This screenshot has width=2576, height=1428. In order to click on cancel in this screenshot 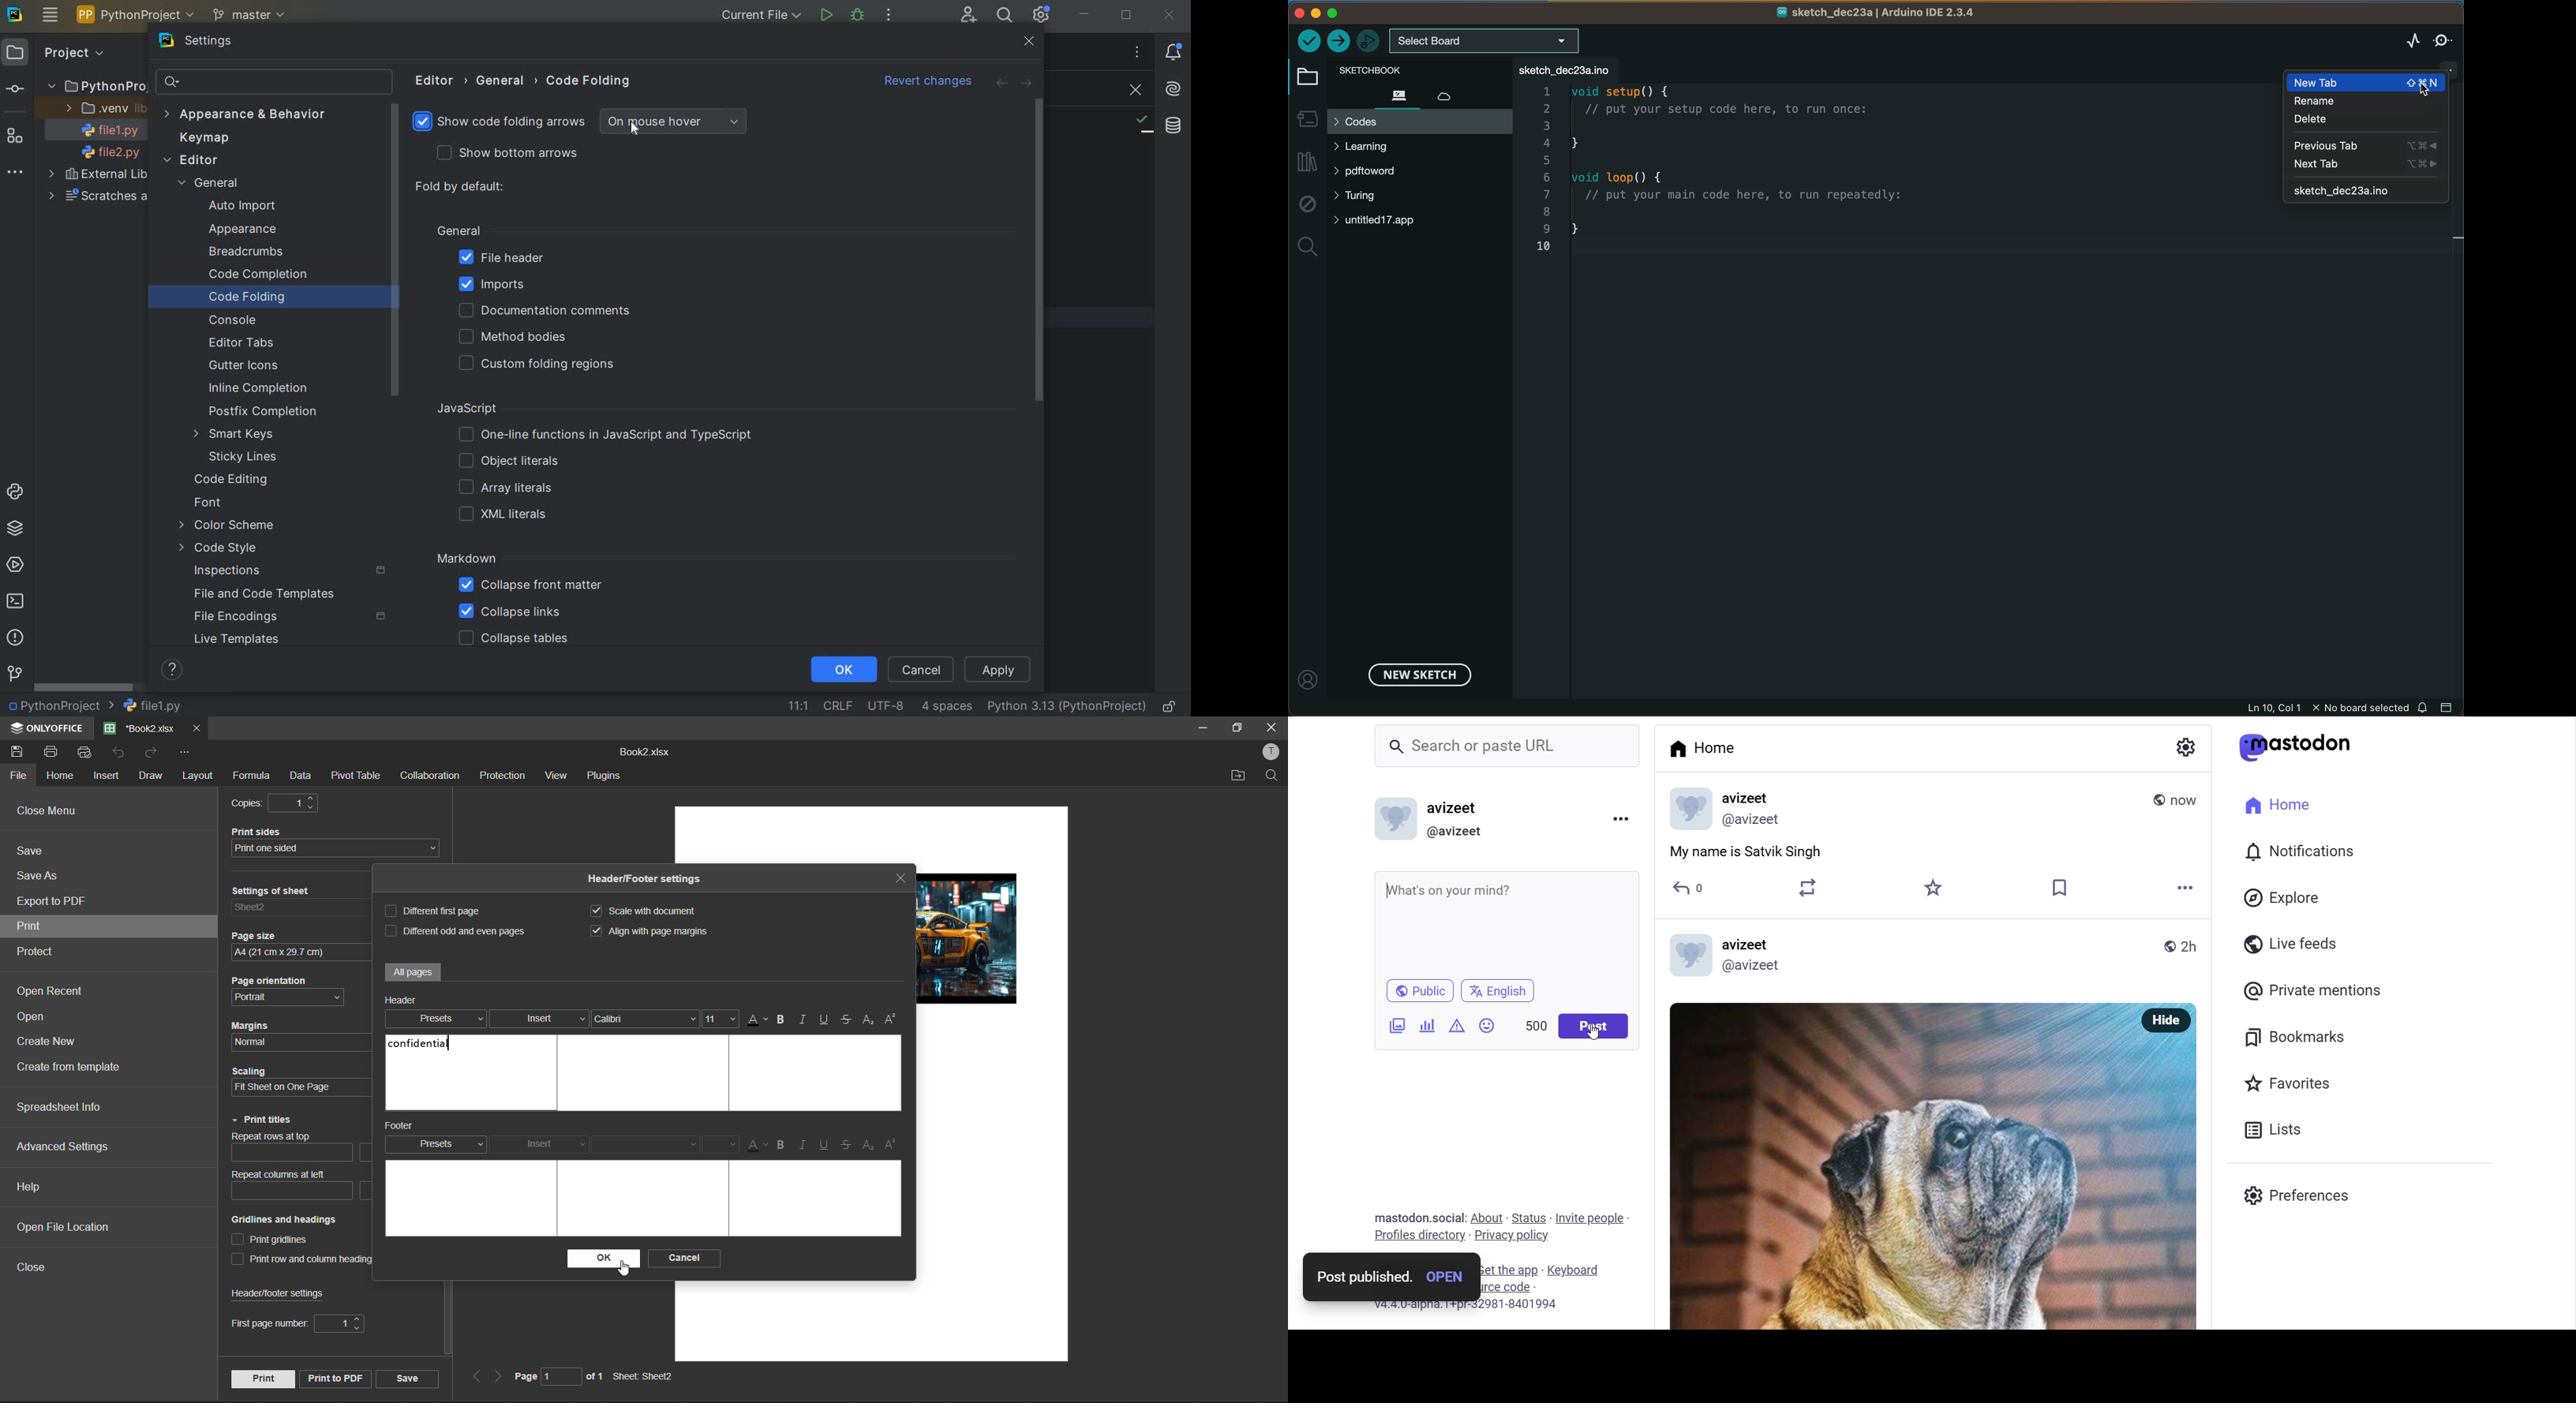, I will do `click(686, 1258)`.